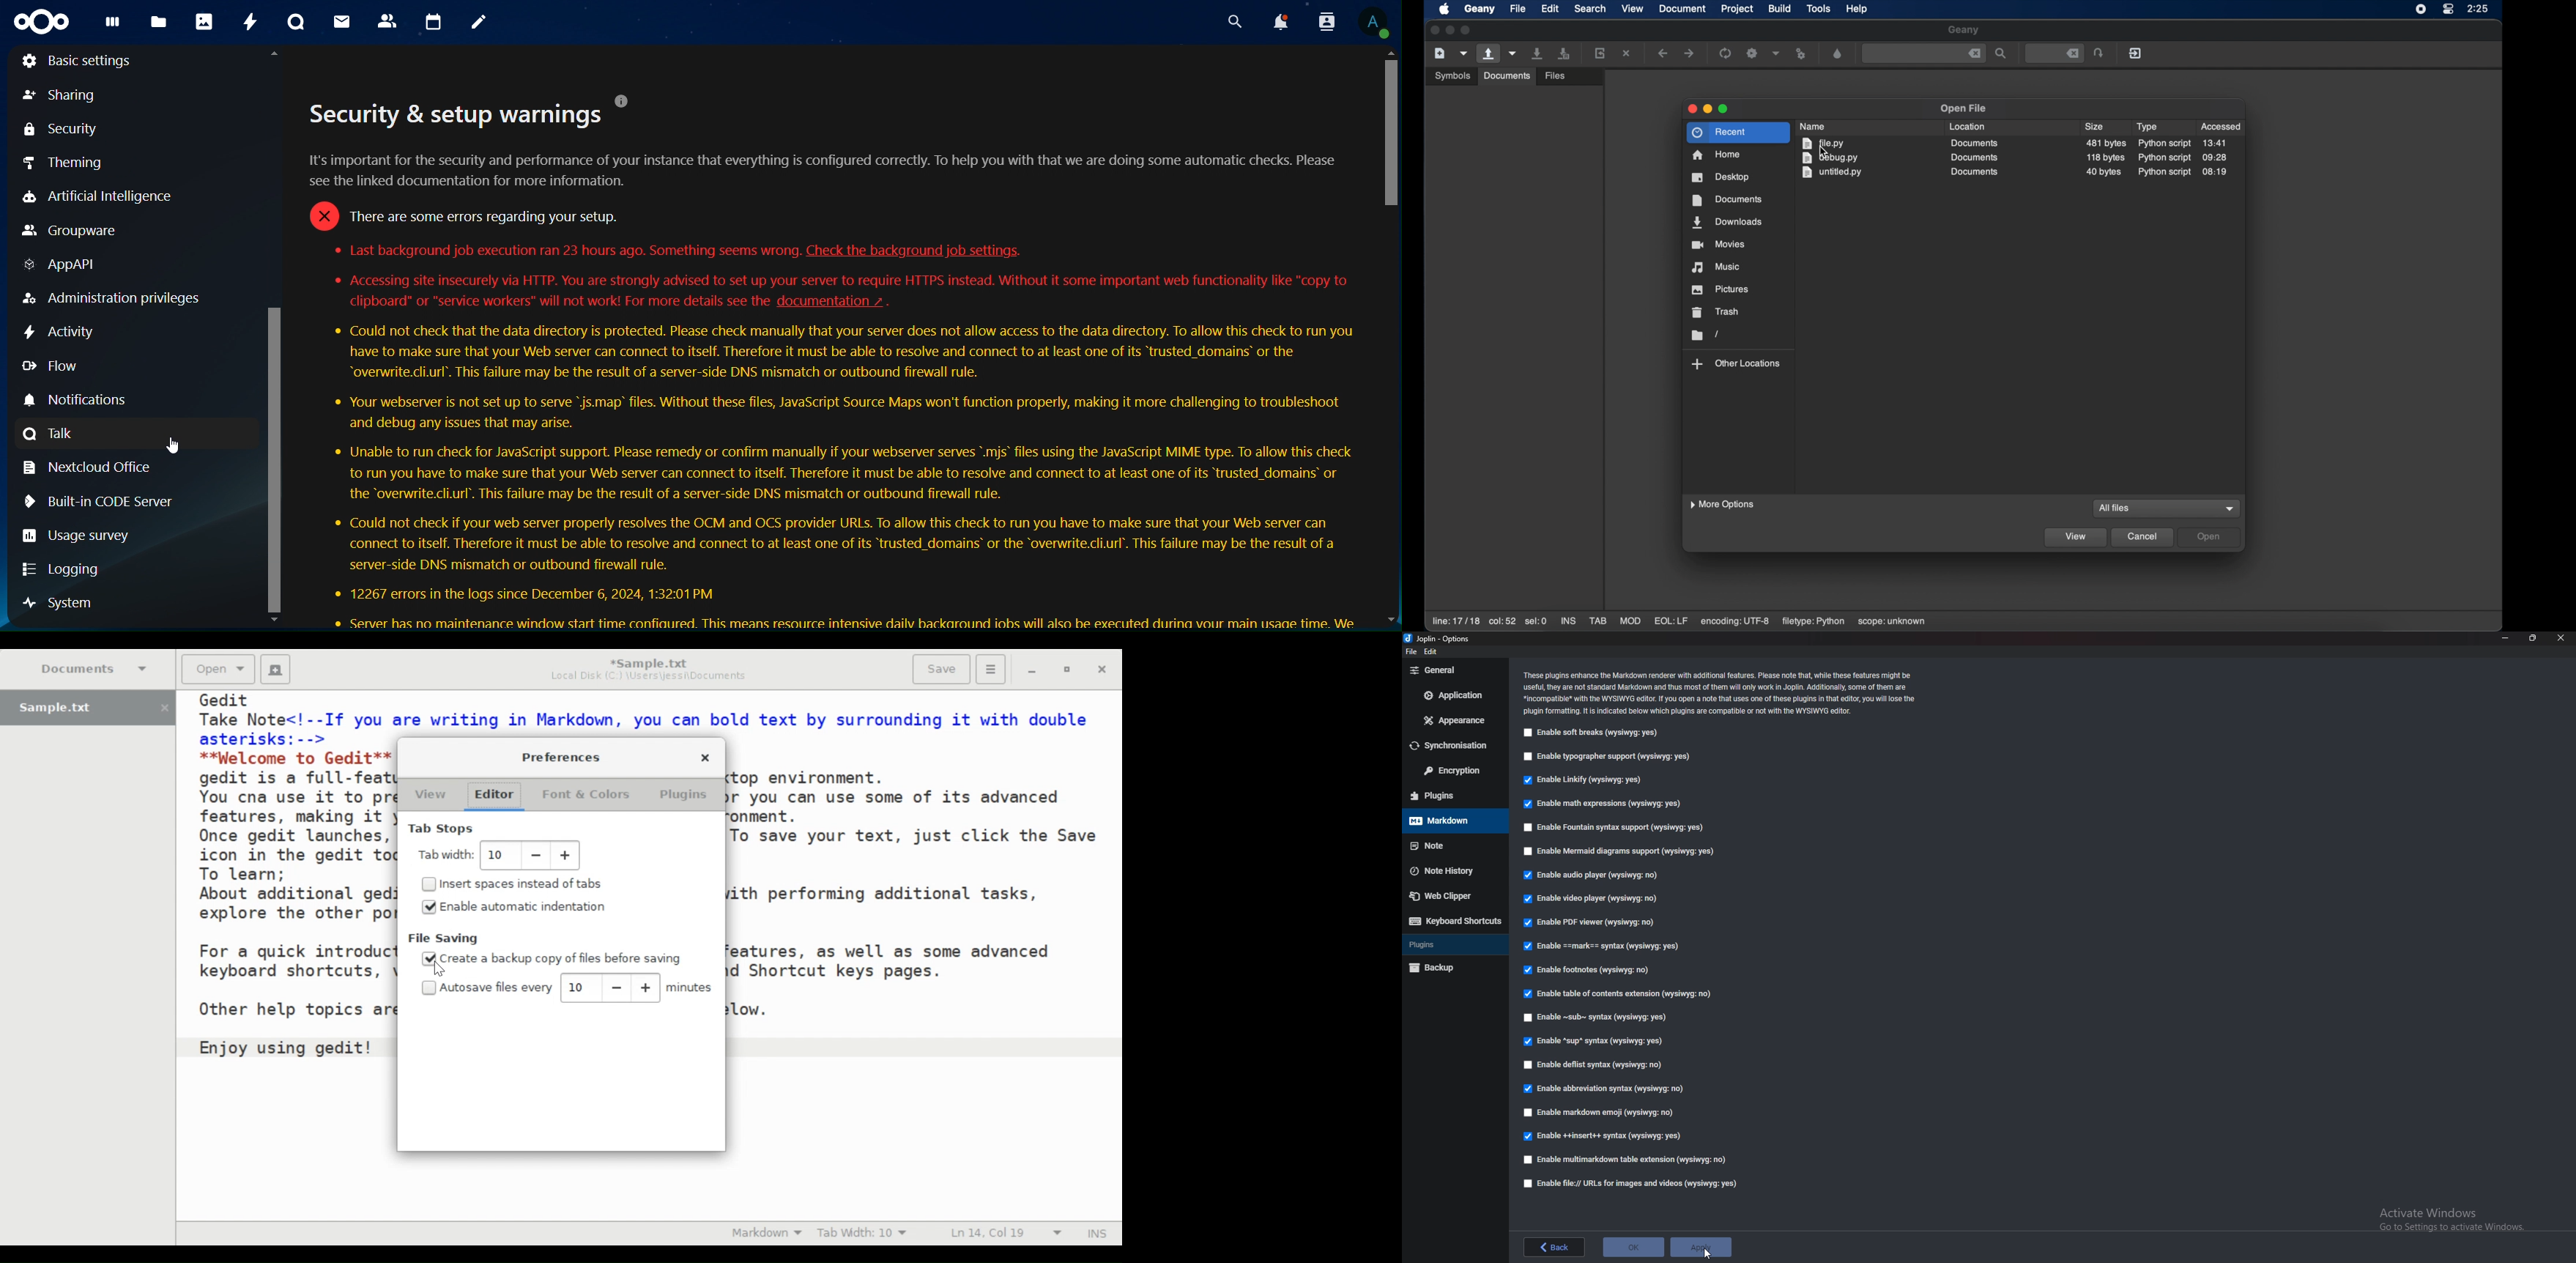 The height and width of the screenshot is (1288, 2576). What do you see at coordinates (433, 23) in the screenshot?
I see `calendar` at bounding box center [433, 23].